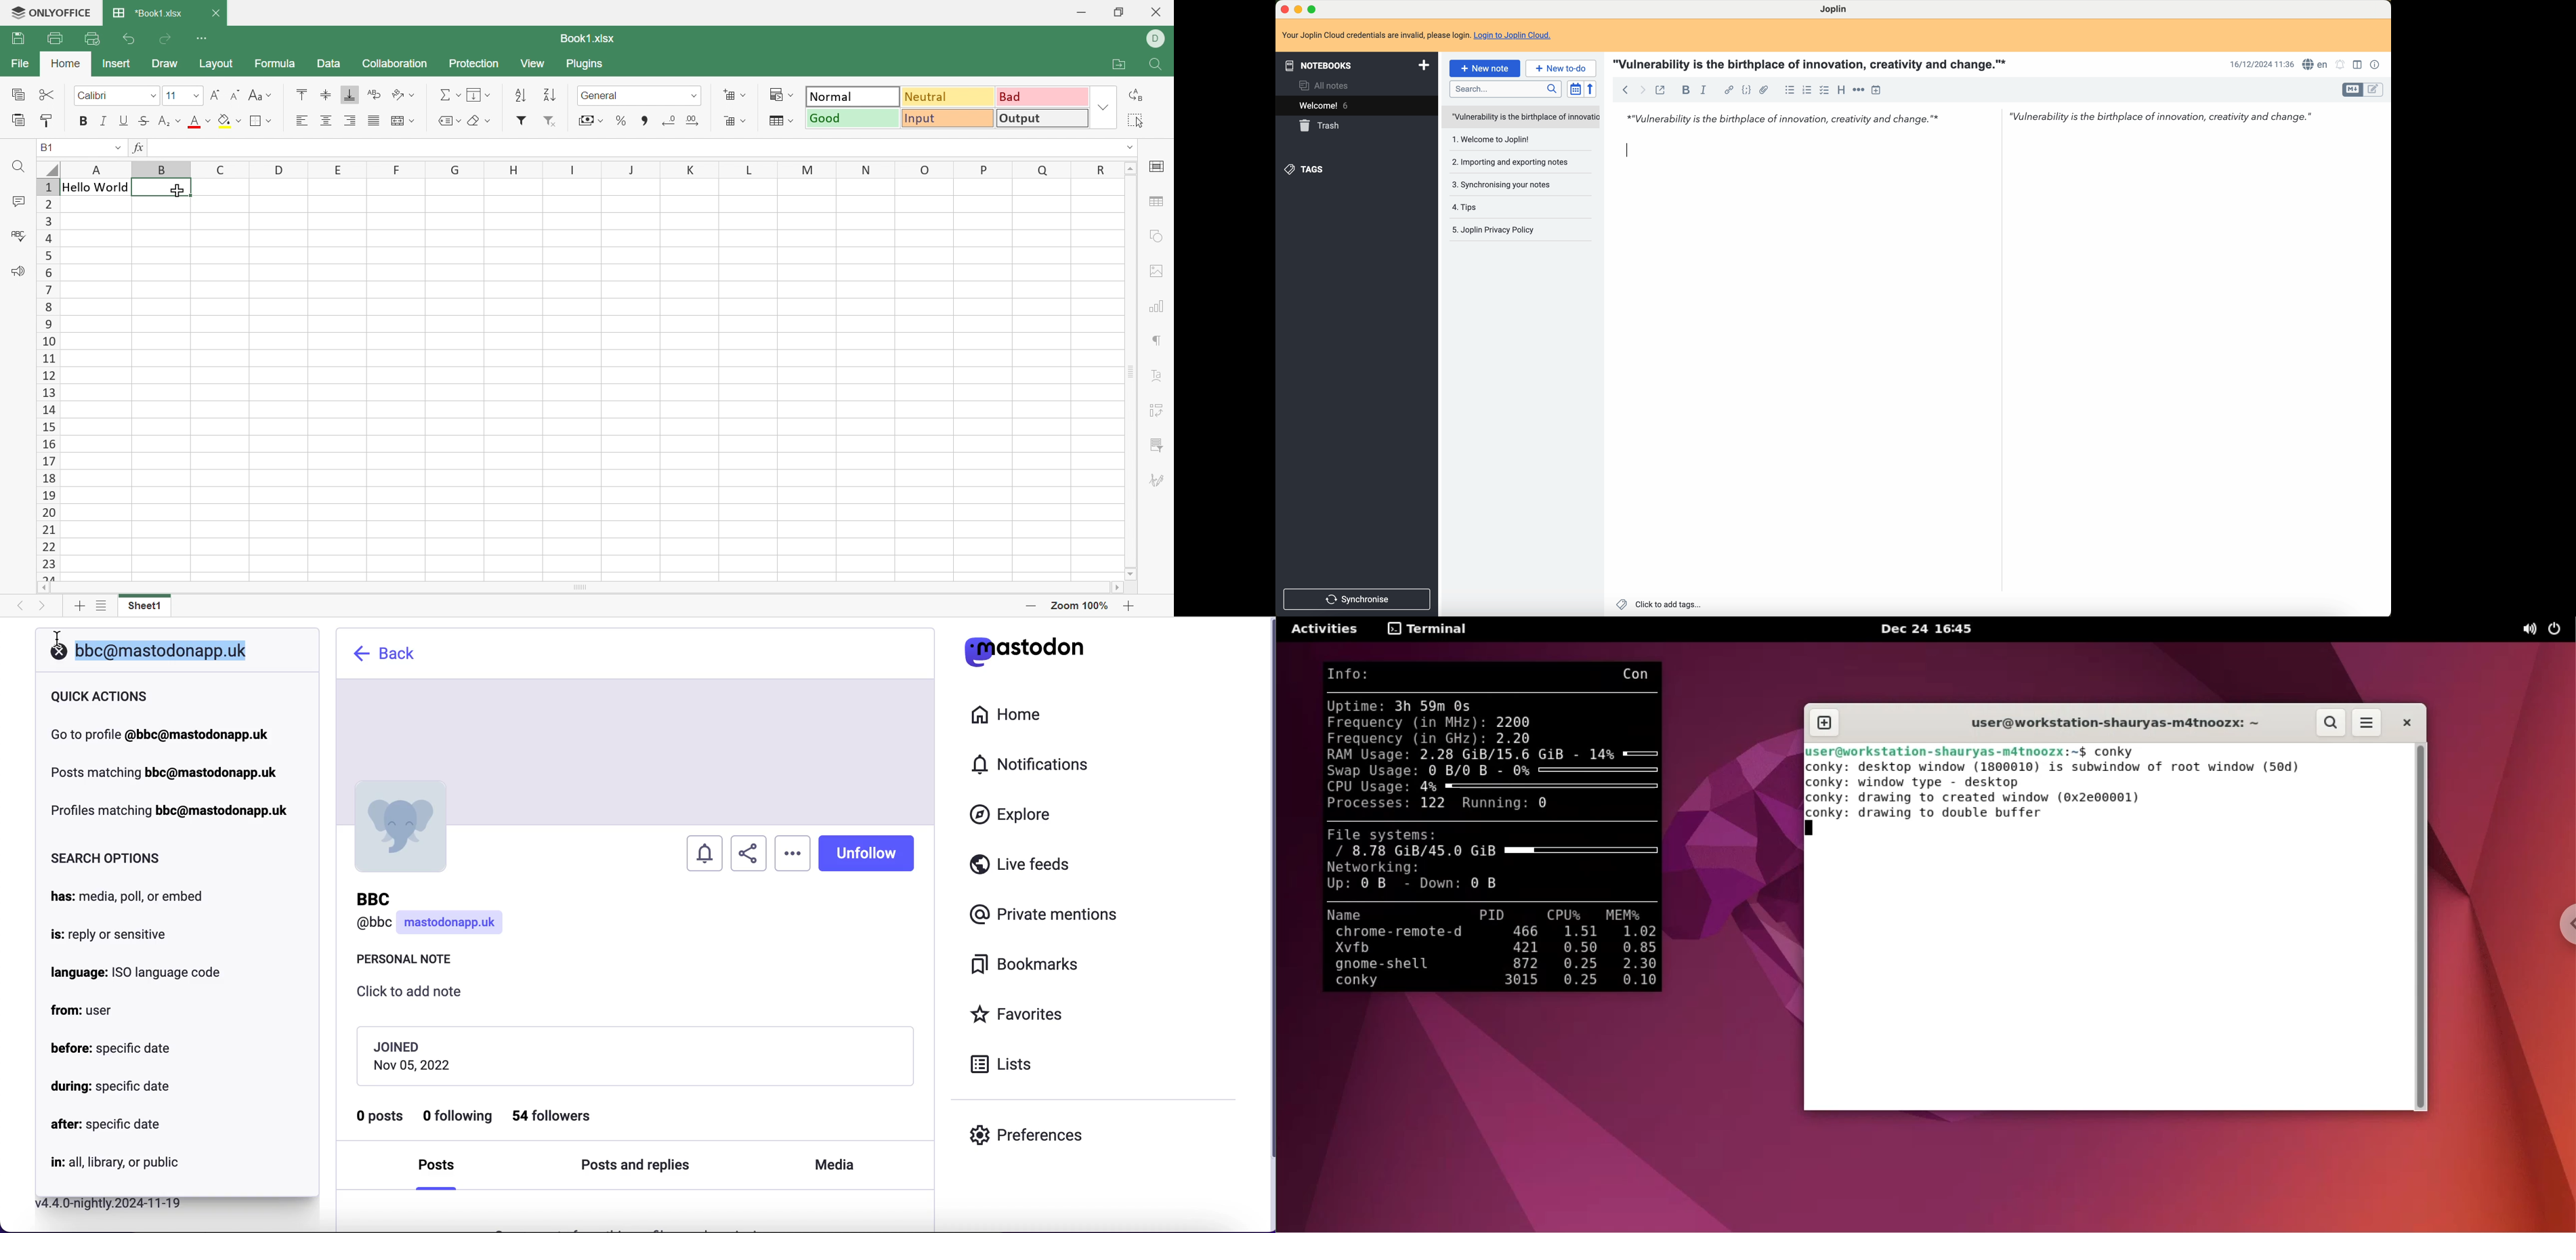 The width and height of the screenshot is (2576, 1260). What do you see at coordinates (143, 119) in the screenshot?
I see `Strikethrough` at bounding box center [143, 119].